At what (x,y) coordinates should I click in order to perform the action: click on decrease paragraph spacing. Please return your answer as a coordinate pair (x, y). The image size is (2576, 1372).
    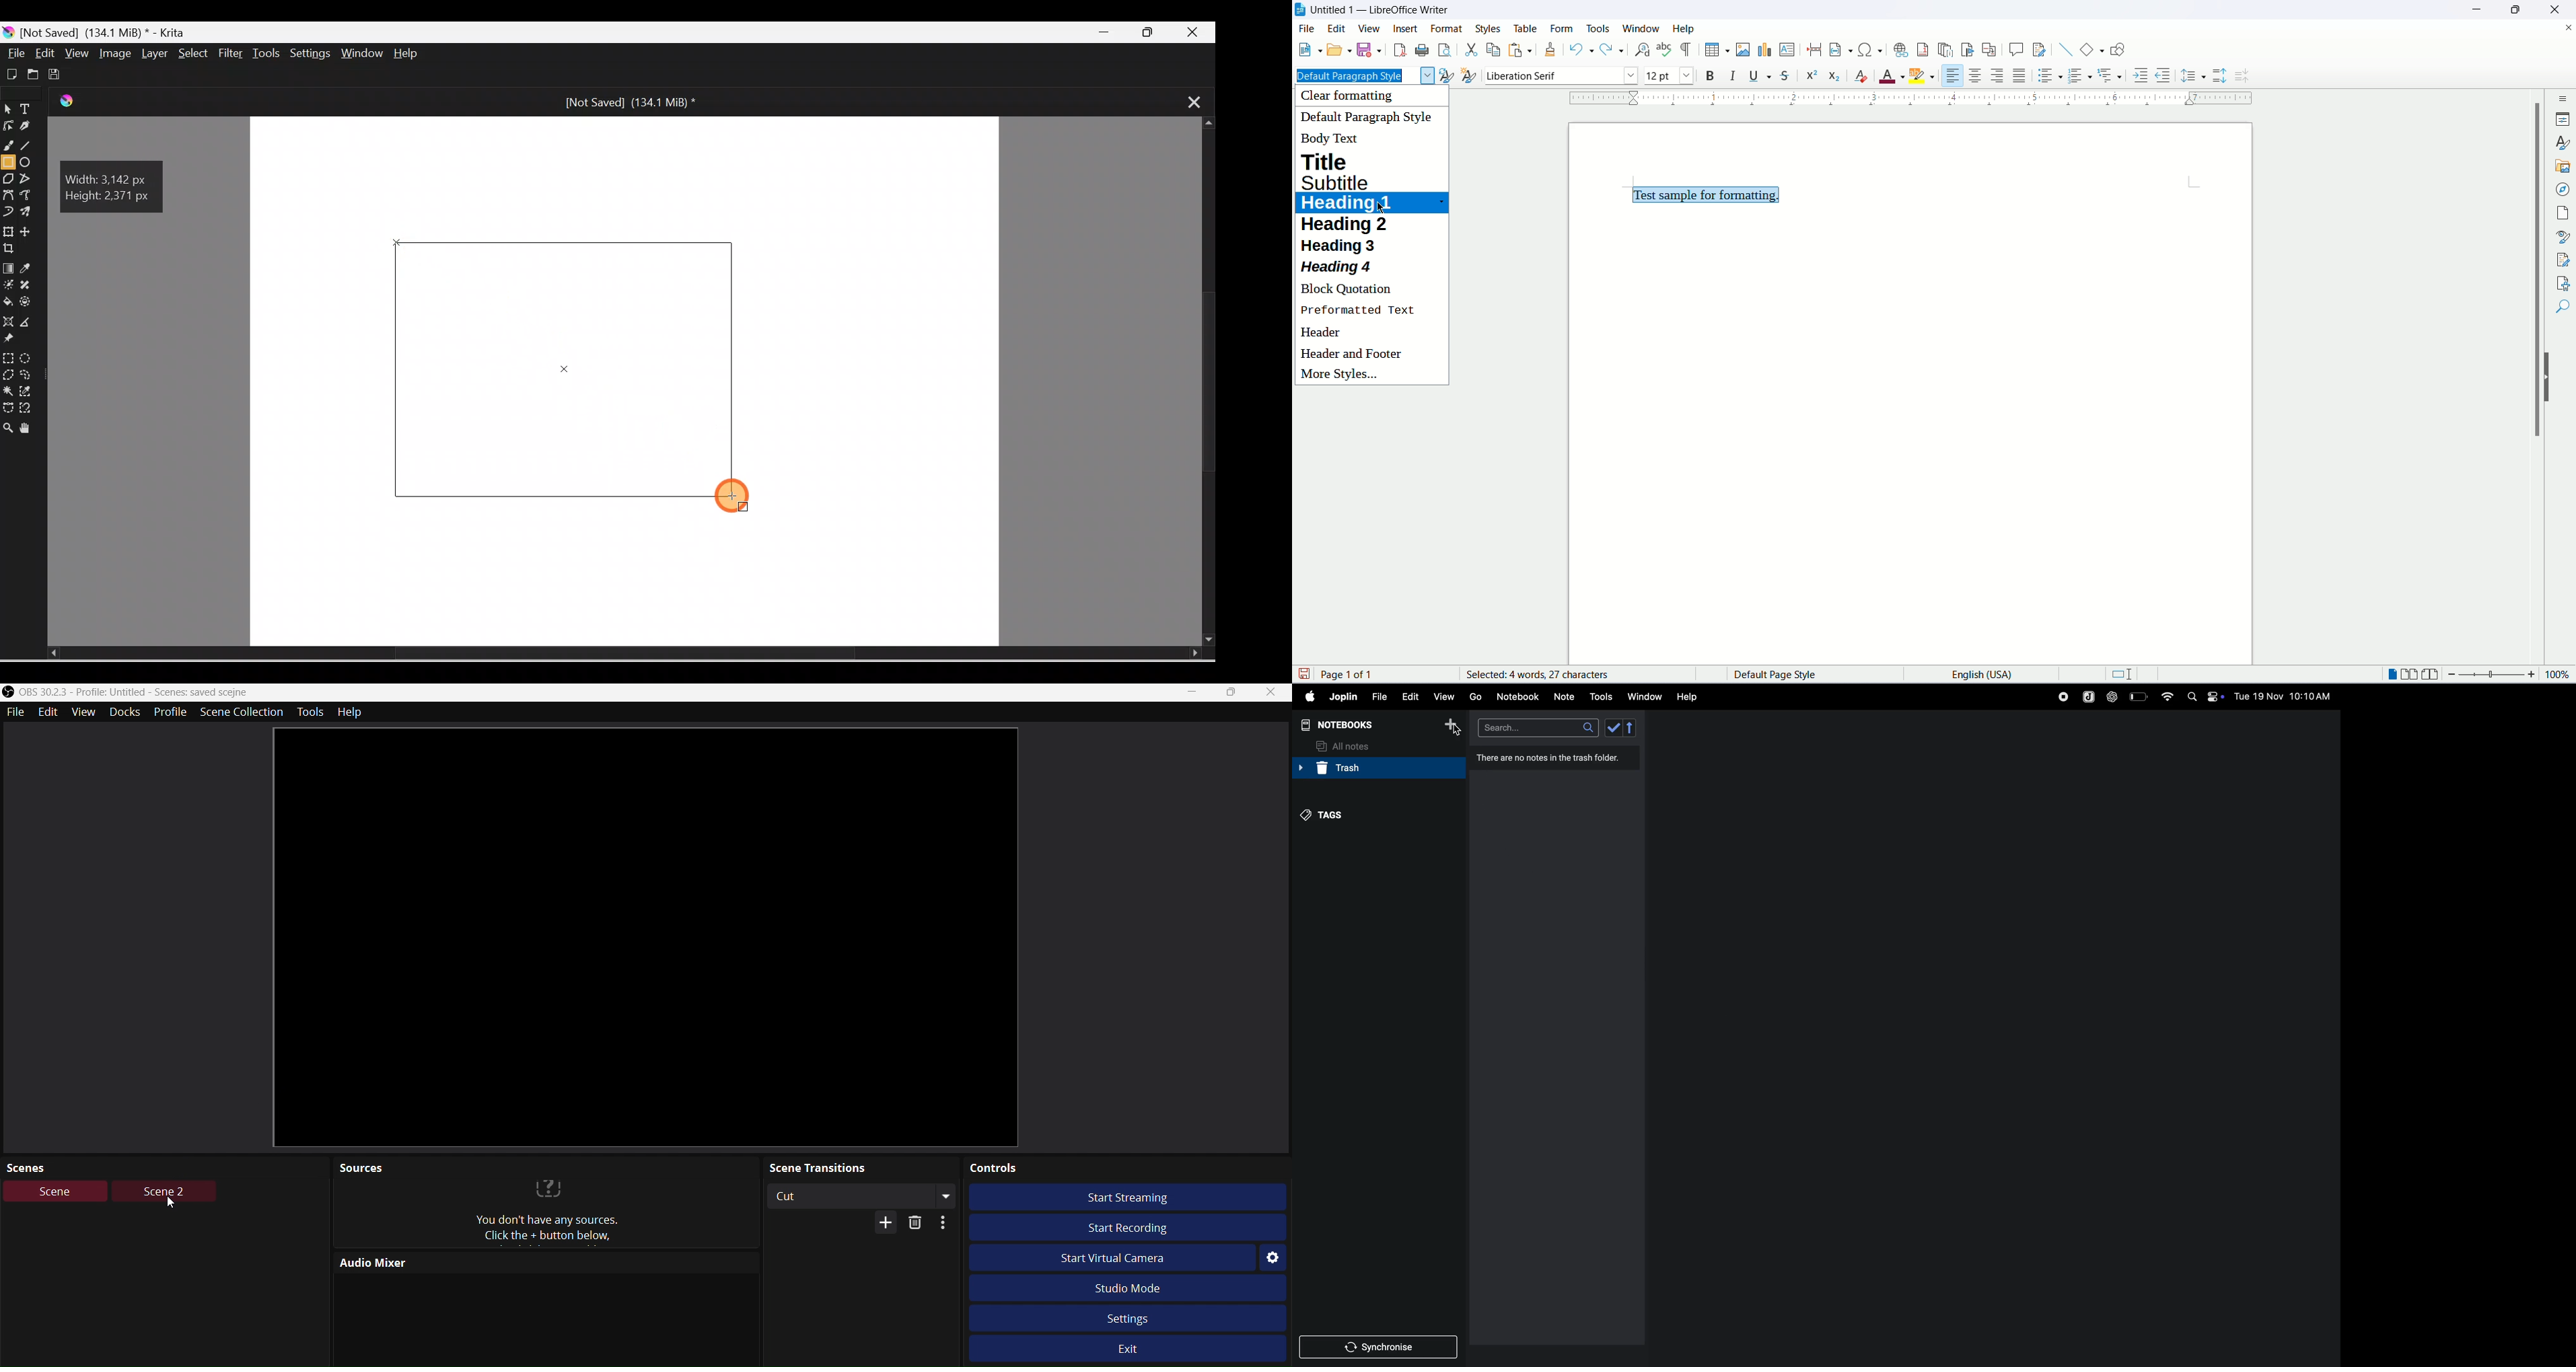
    Looking at the image, I should click on (2243, 77).